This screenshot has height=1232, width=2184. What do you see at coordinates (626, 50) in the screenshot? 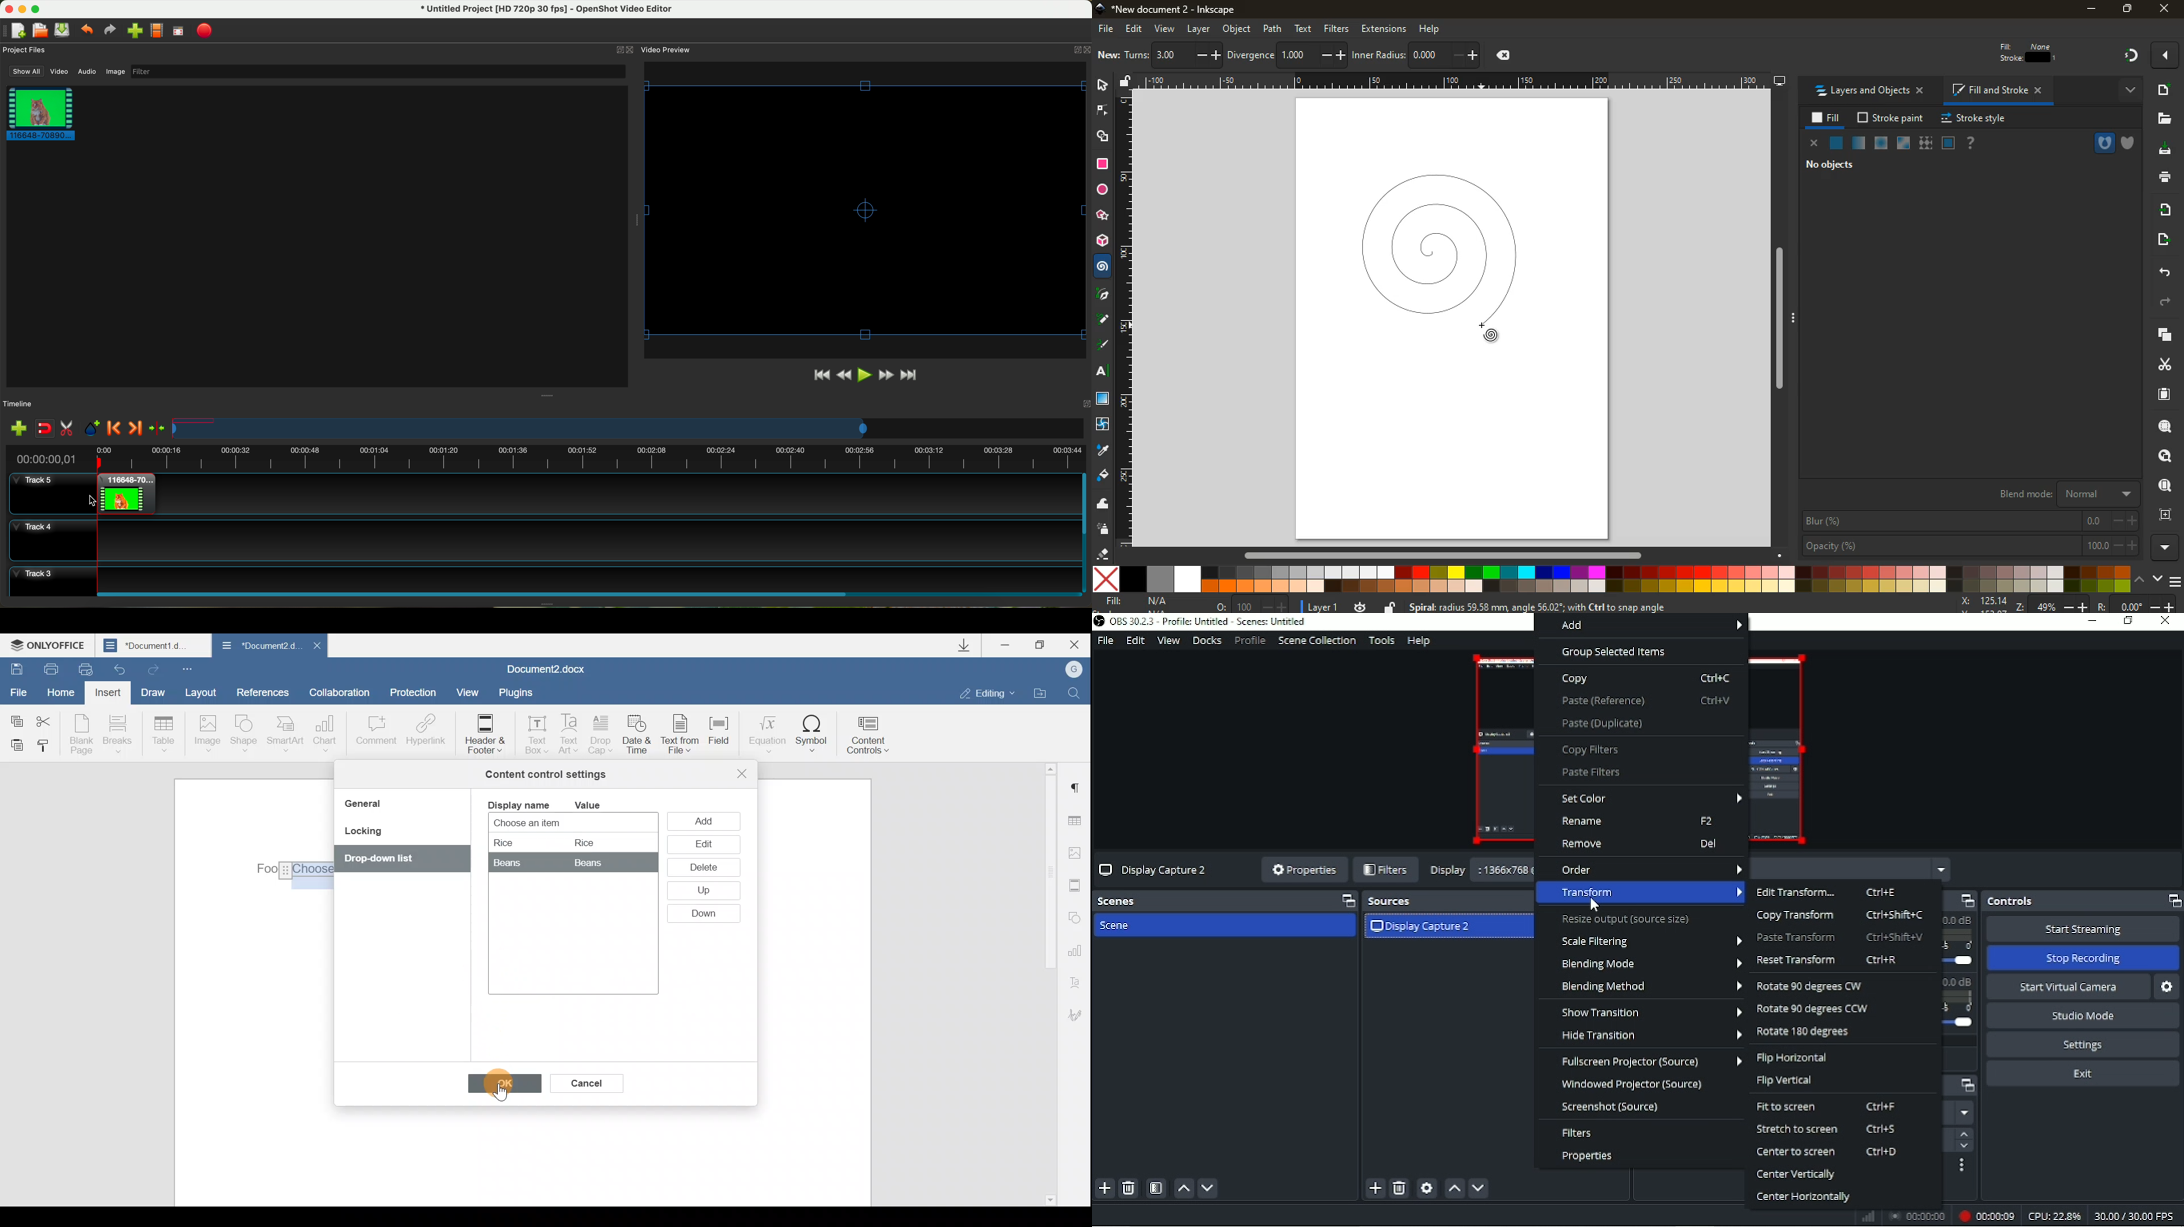
I see `close` at bounding box center [626, 50].